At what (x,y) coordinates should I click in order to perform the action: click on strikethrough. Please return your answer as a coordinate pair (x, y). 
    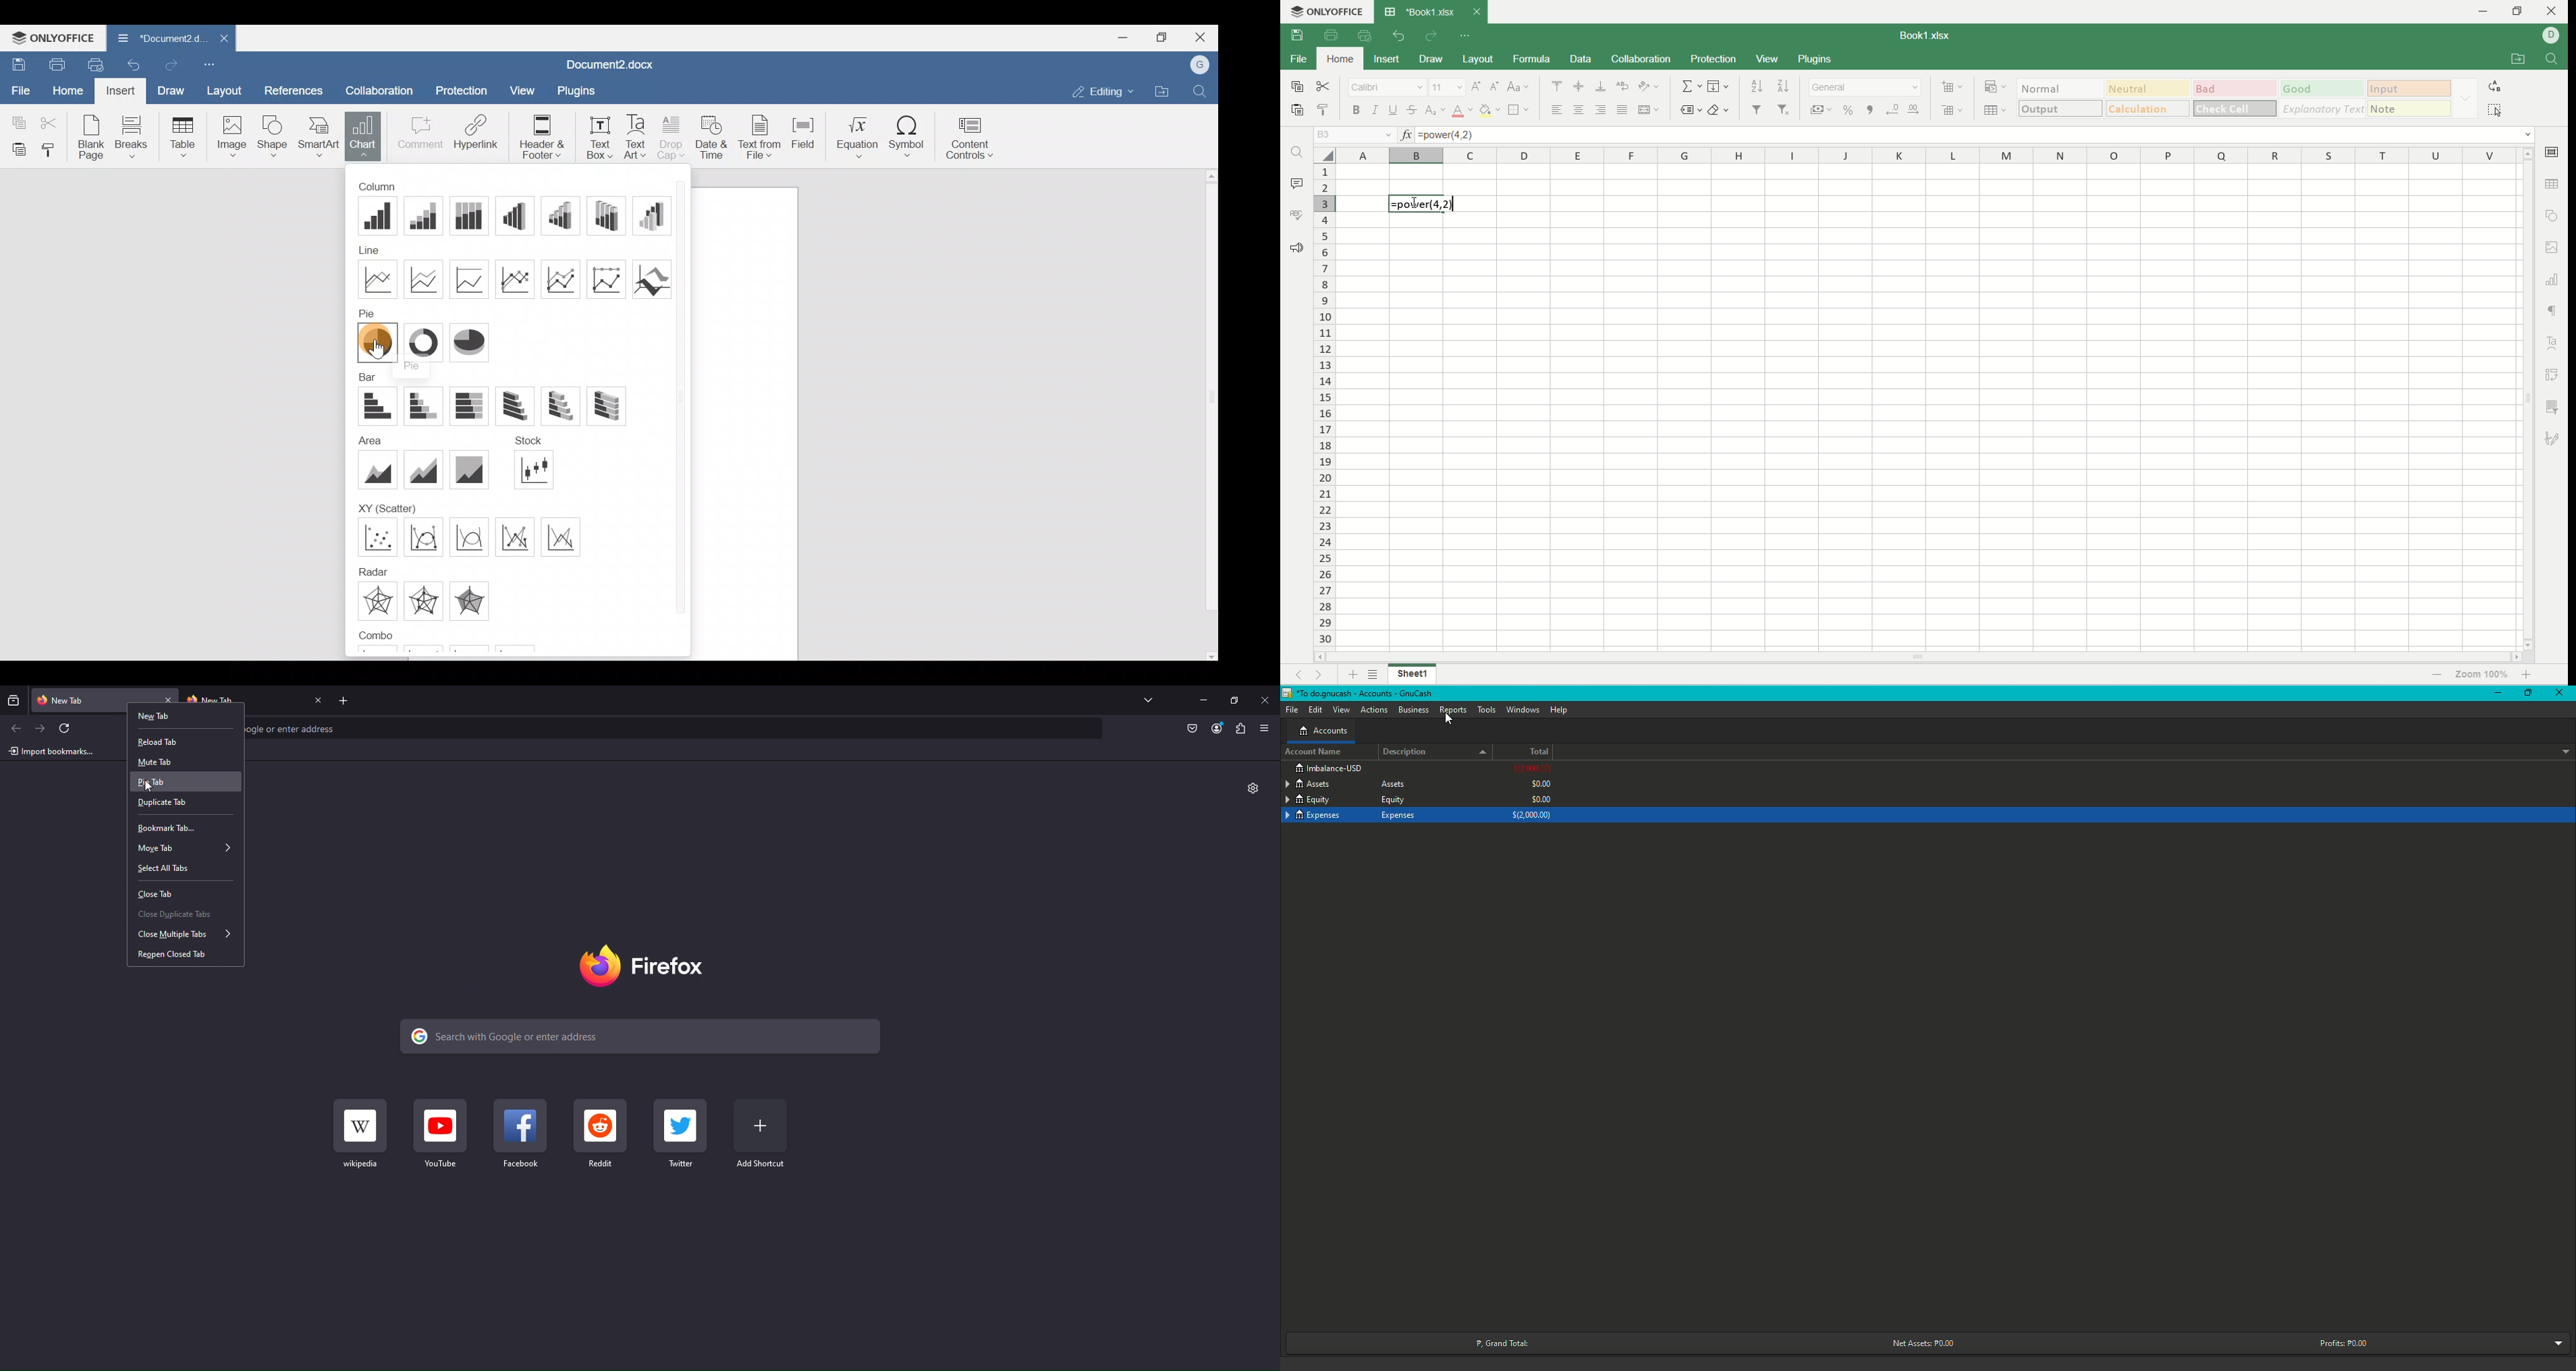
    Looking at the image, I should click on (1414, 111).